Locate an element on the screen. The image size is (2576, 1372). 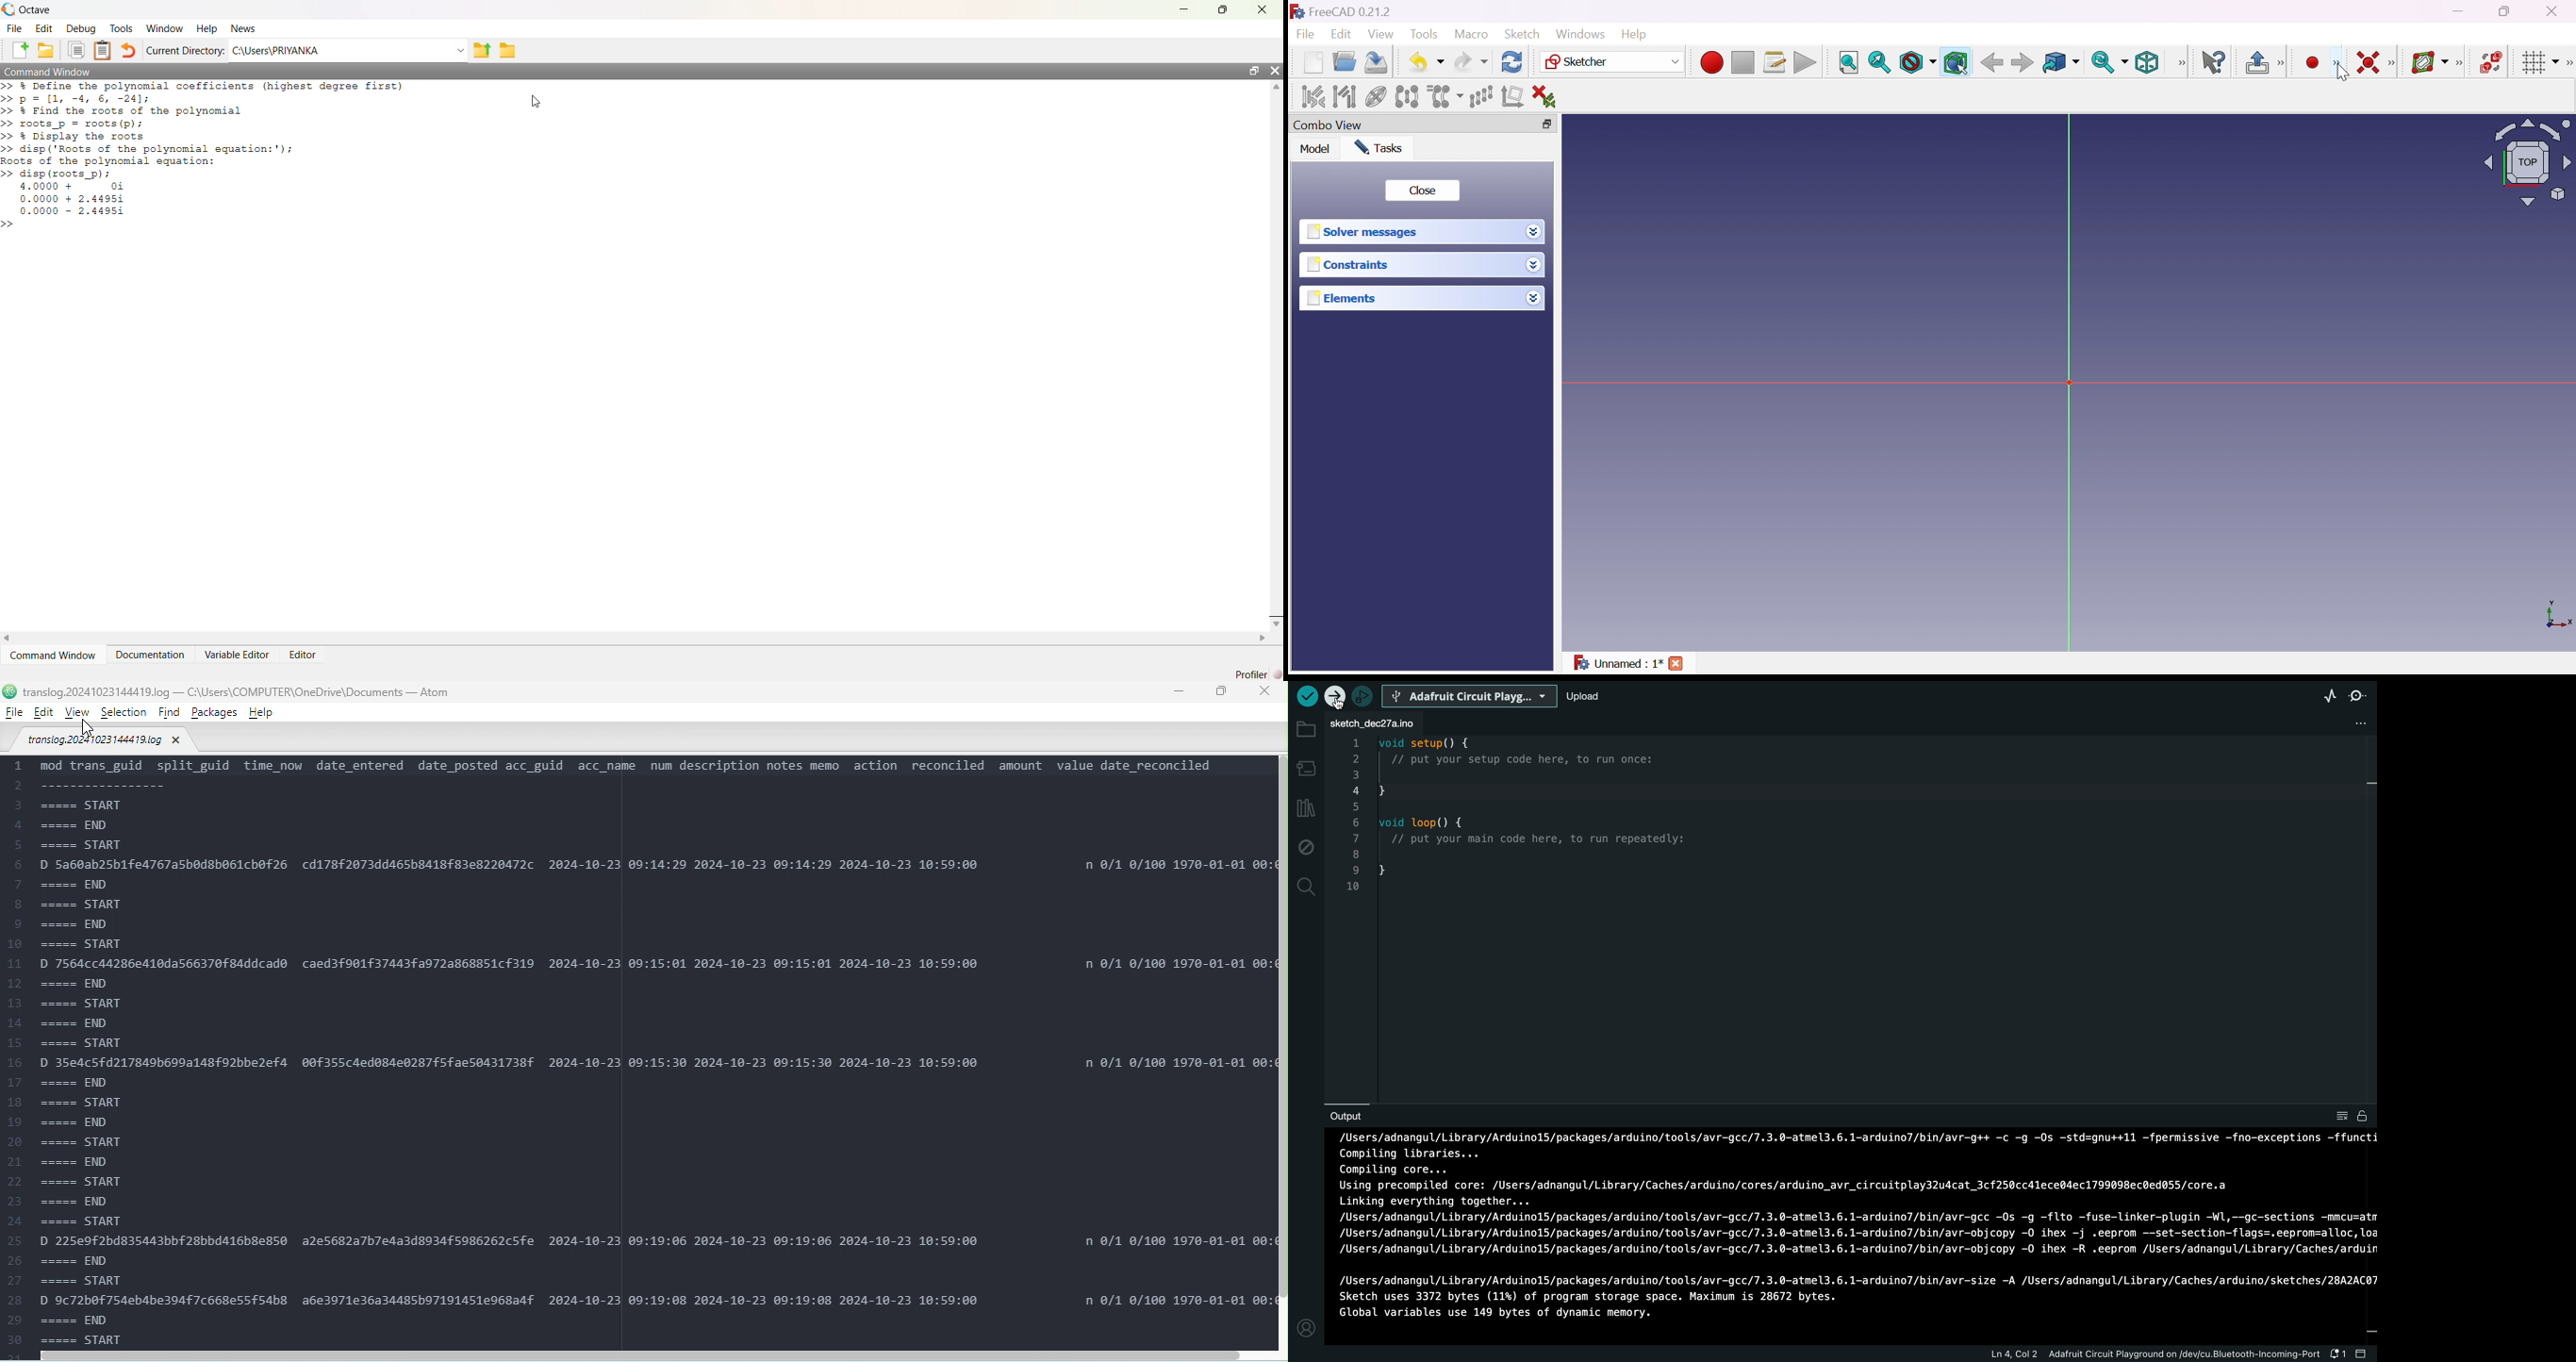
Execute macro is located at coordinates (1805, 64).